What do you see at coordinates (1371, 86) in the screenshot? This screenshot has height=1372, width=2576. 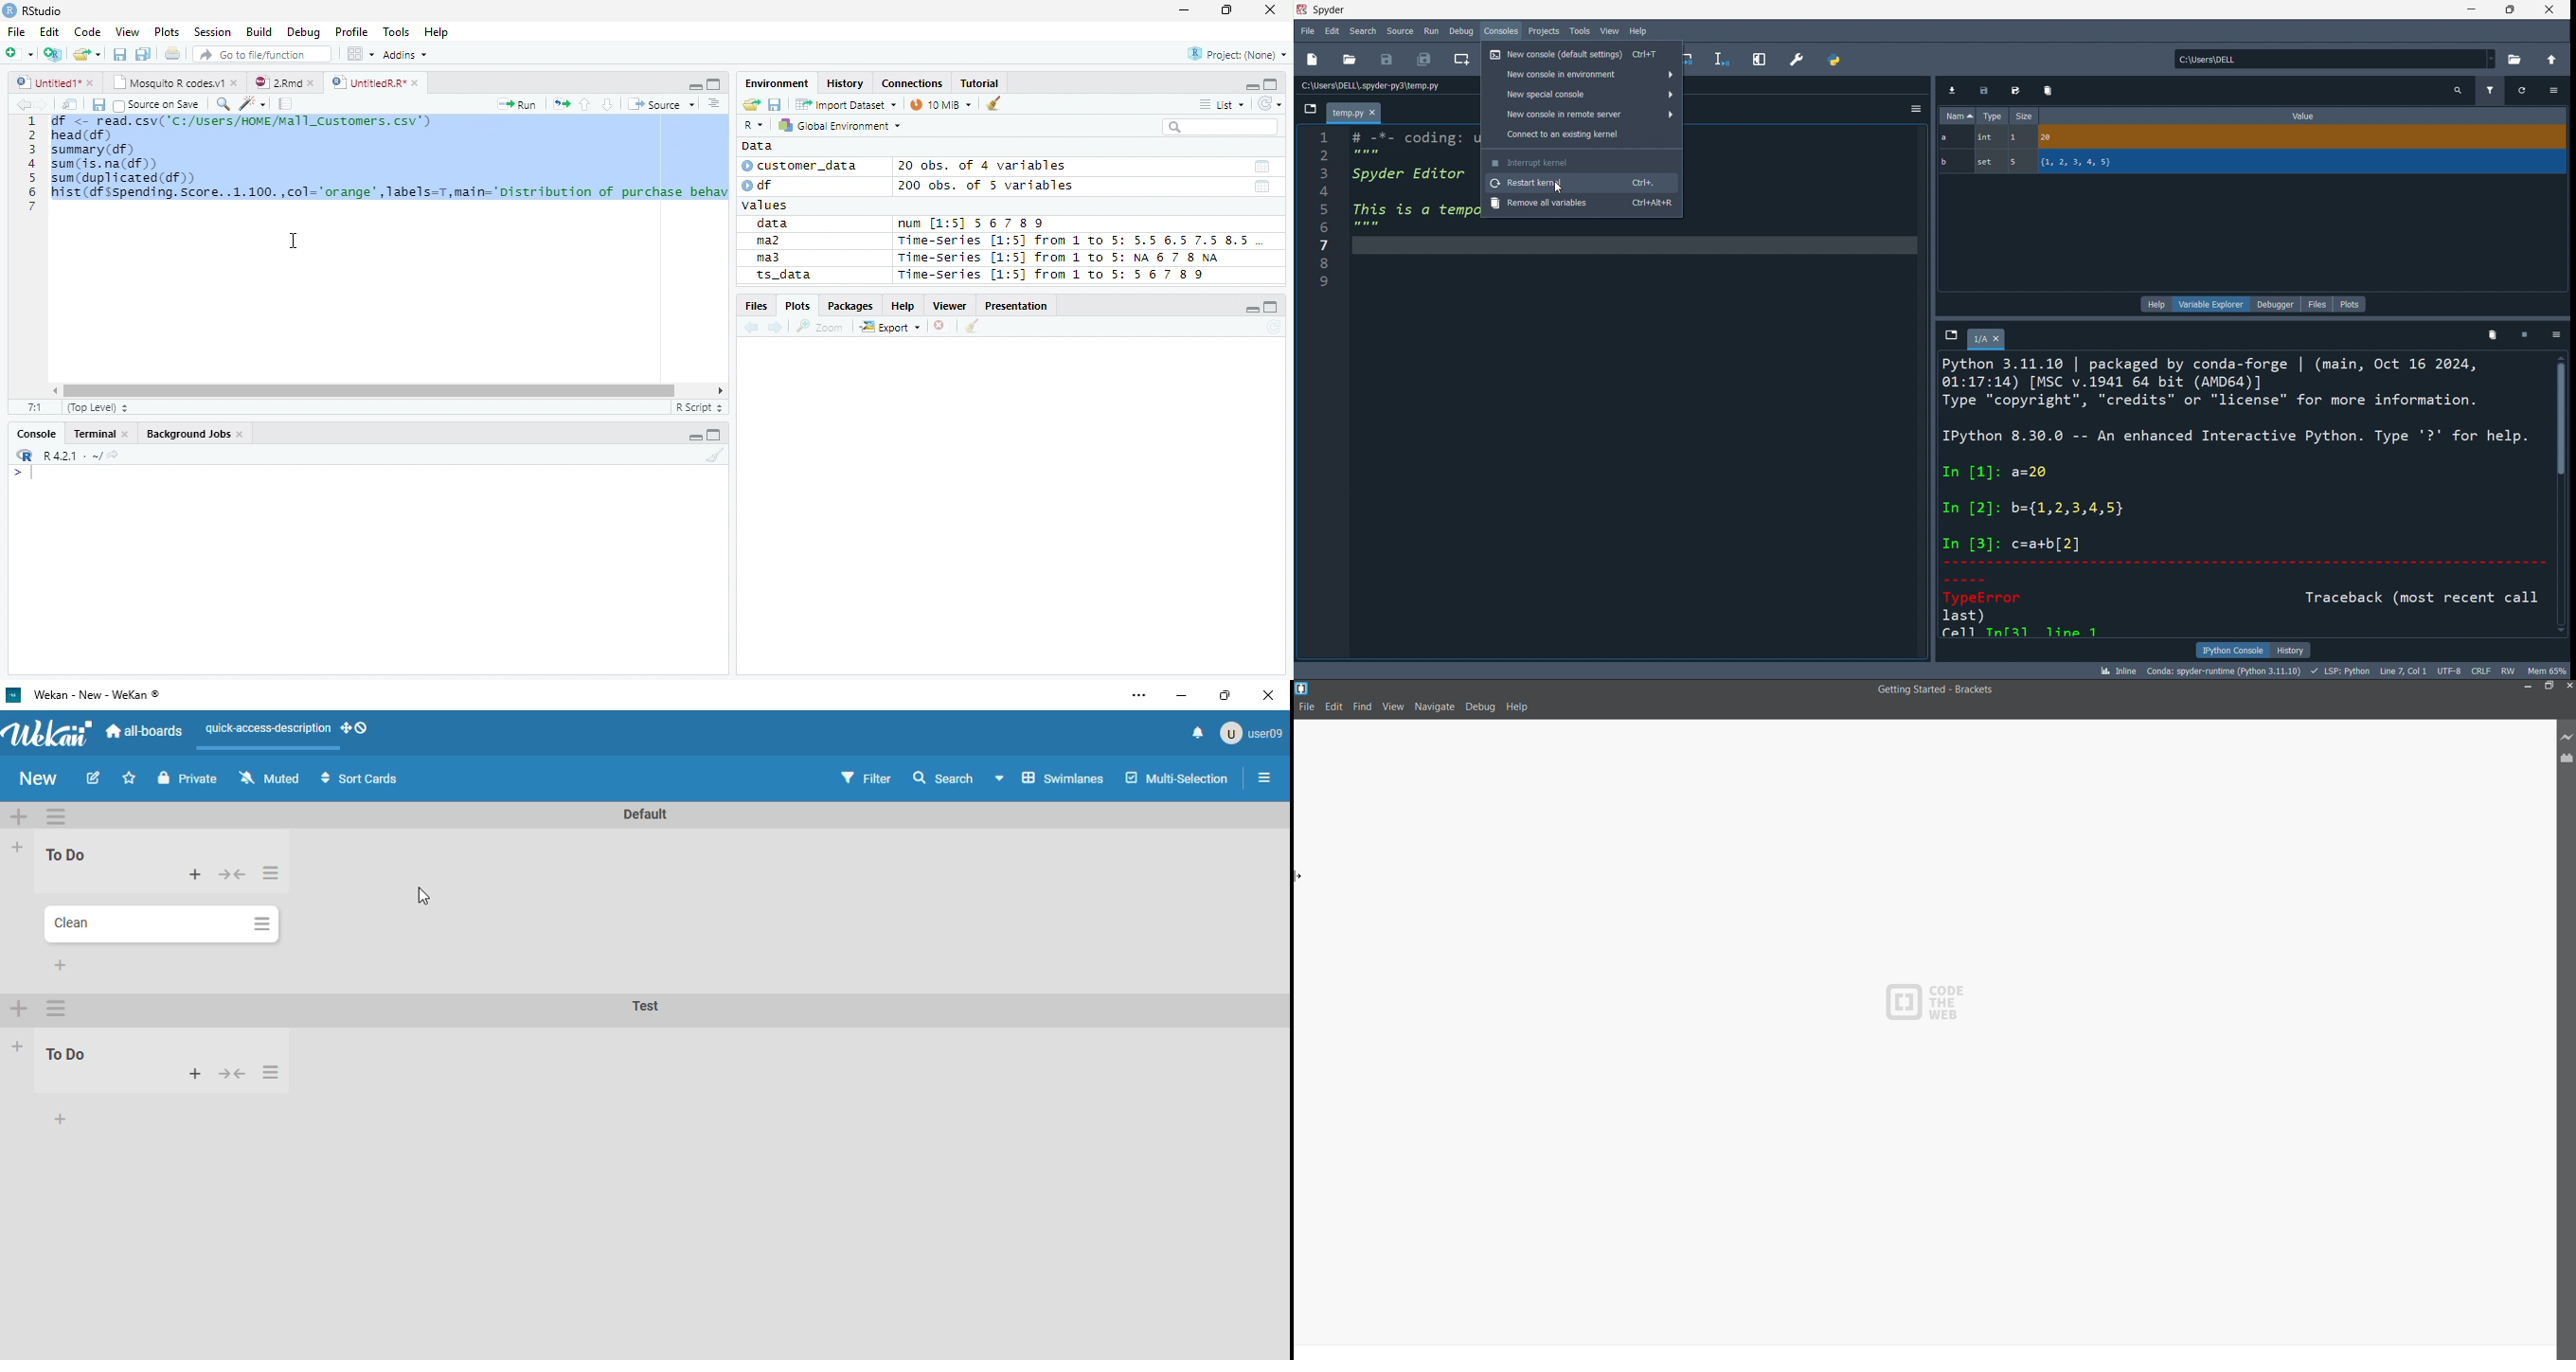 I see `c:\users\dell\.spyder-py3\temp.py` at bounding box center [1371, 86].